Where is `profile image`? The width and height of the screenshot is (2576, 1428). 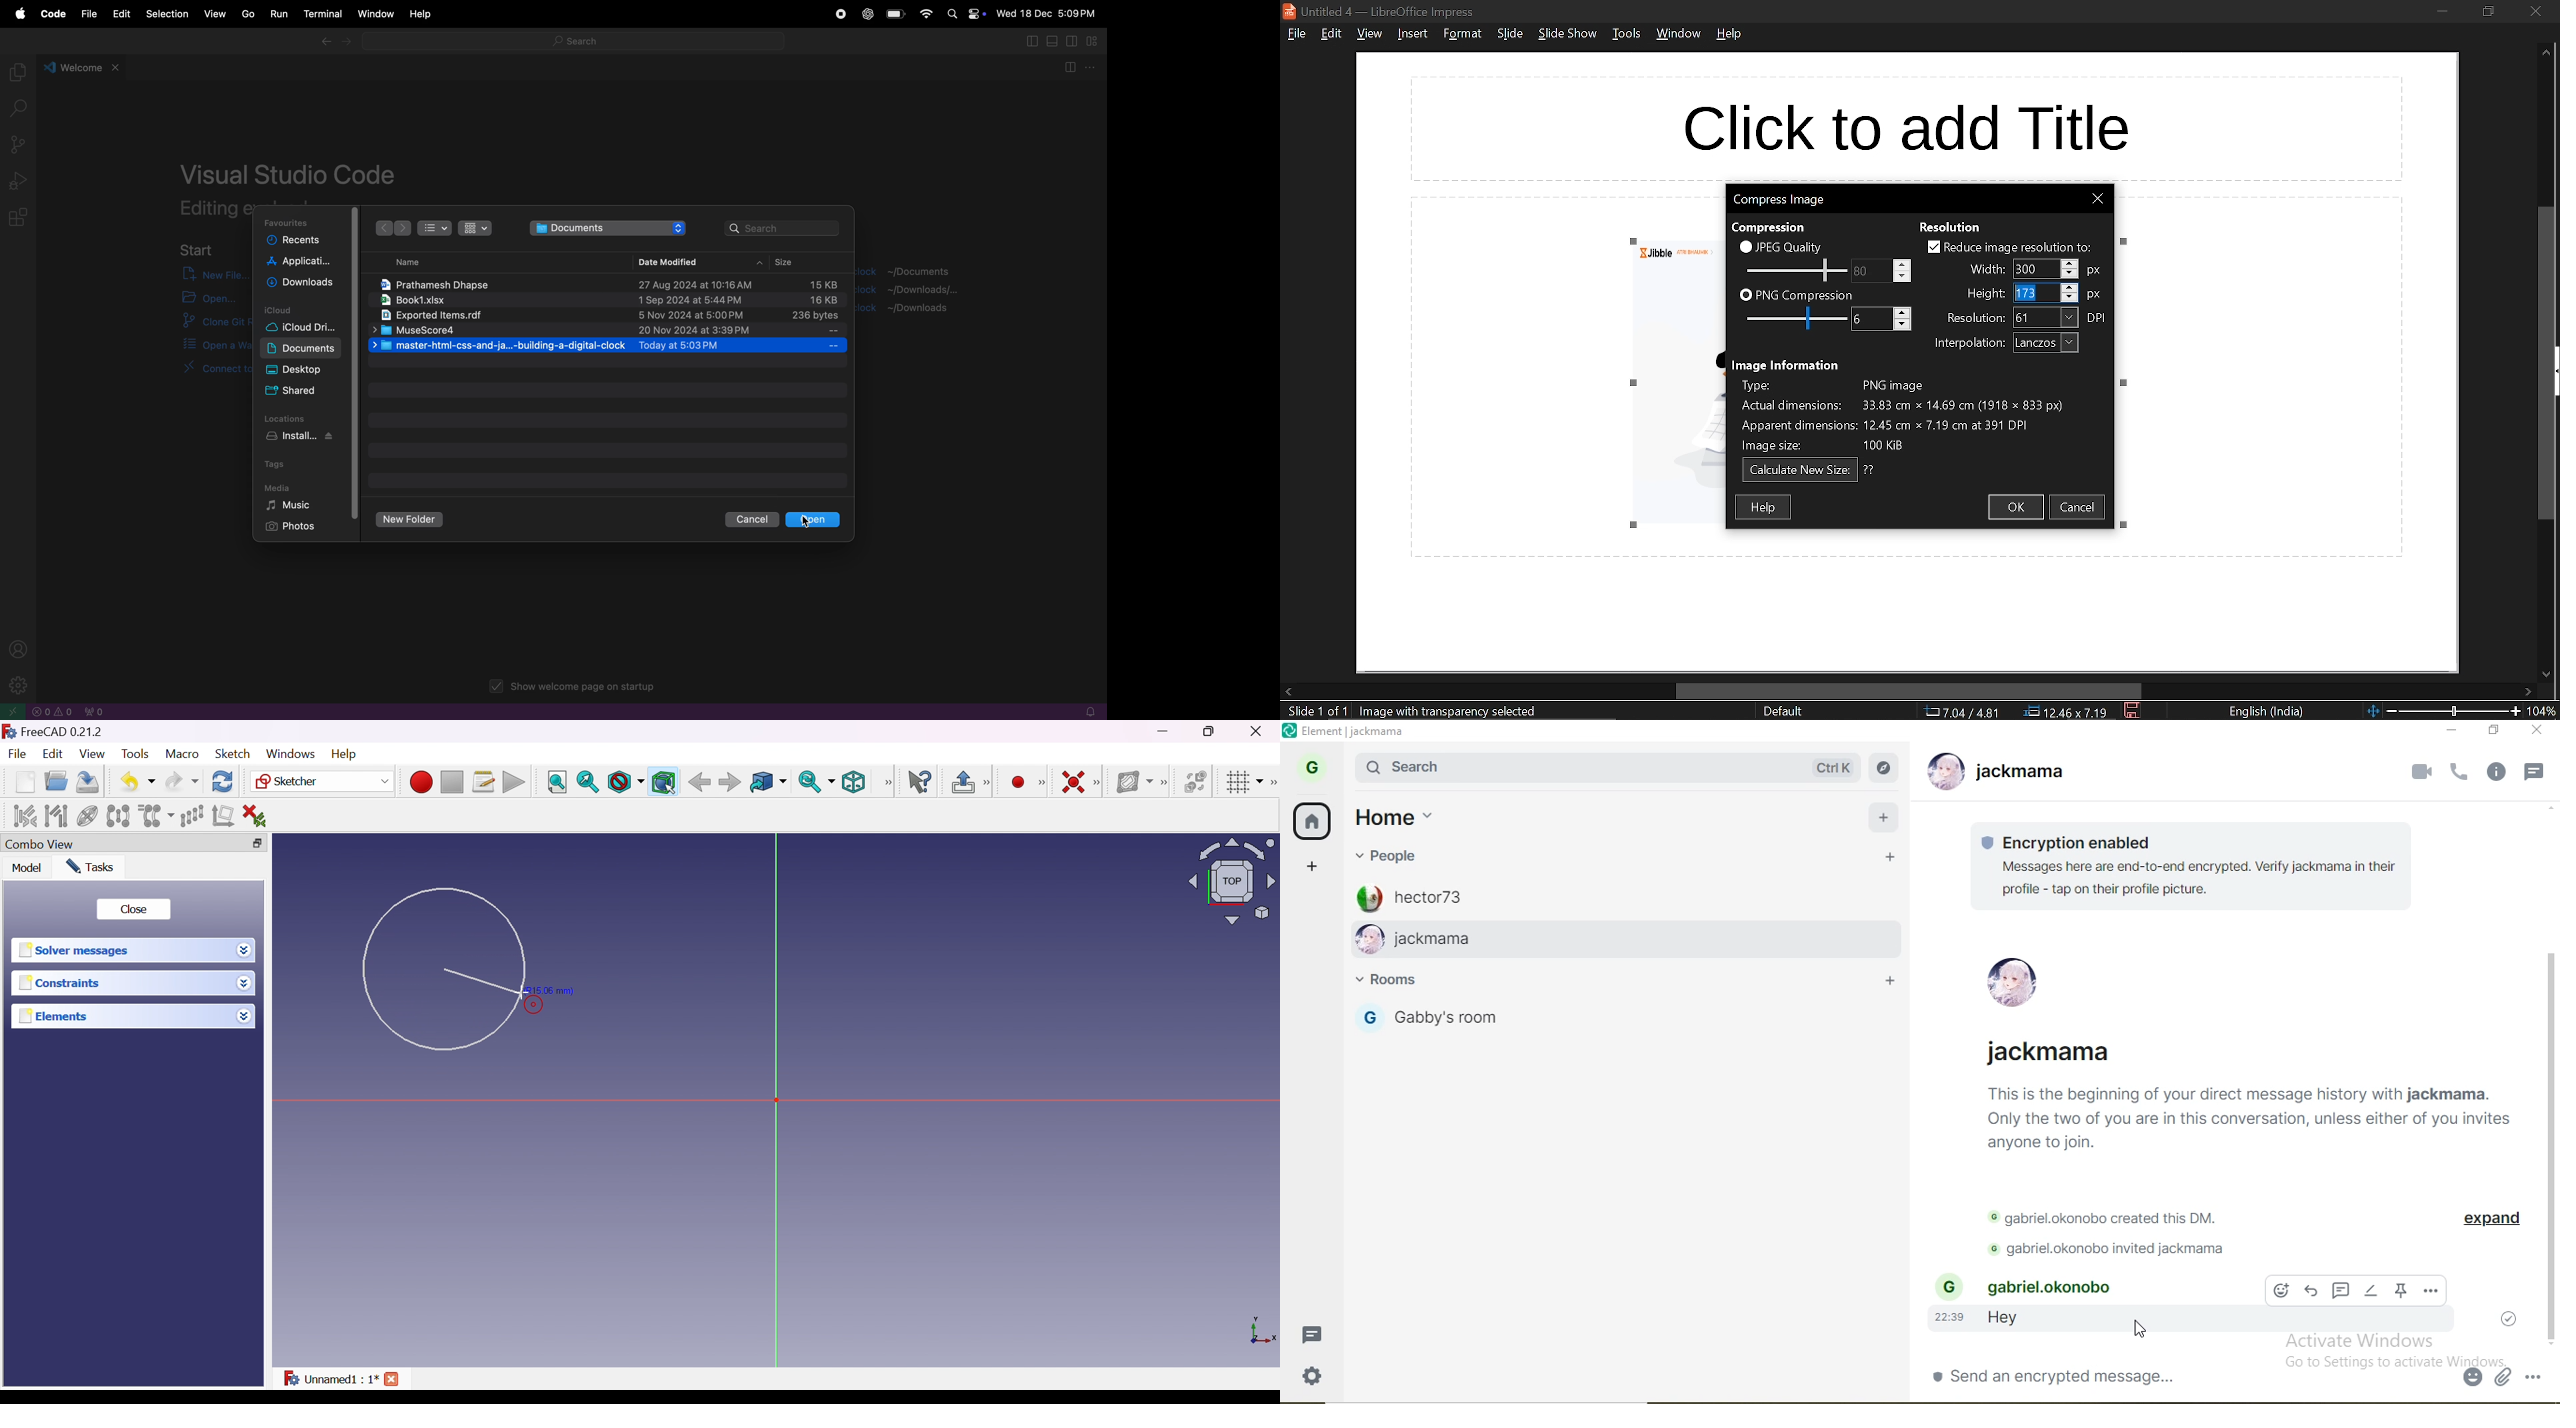 profile image is located at coordinates (1368, 940).